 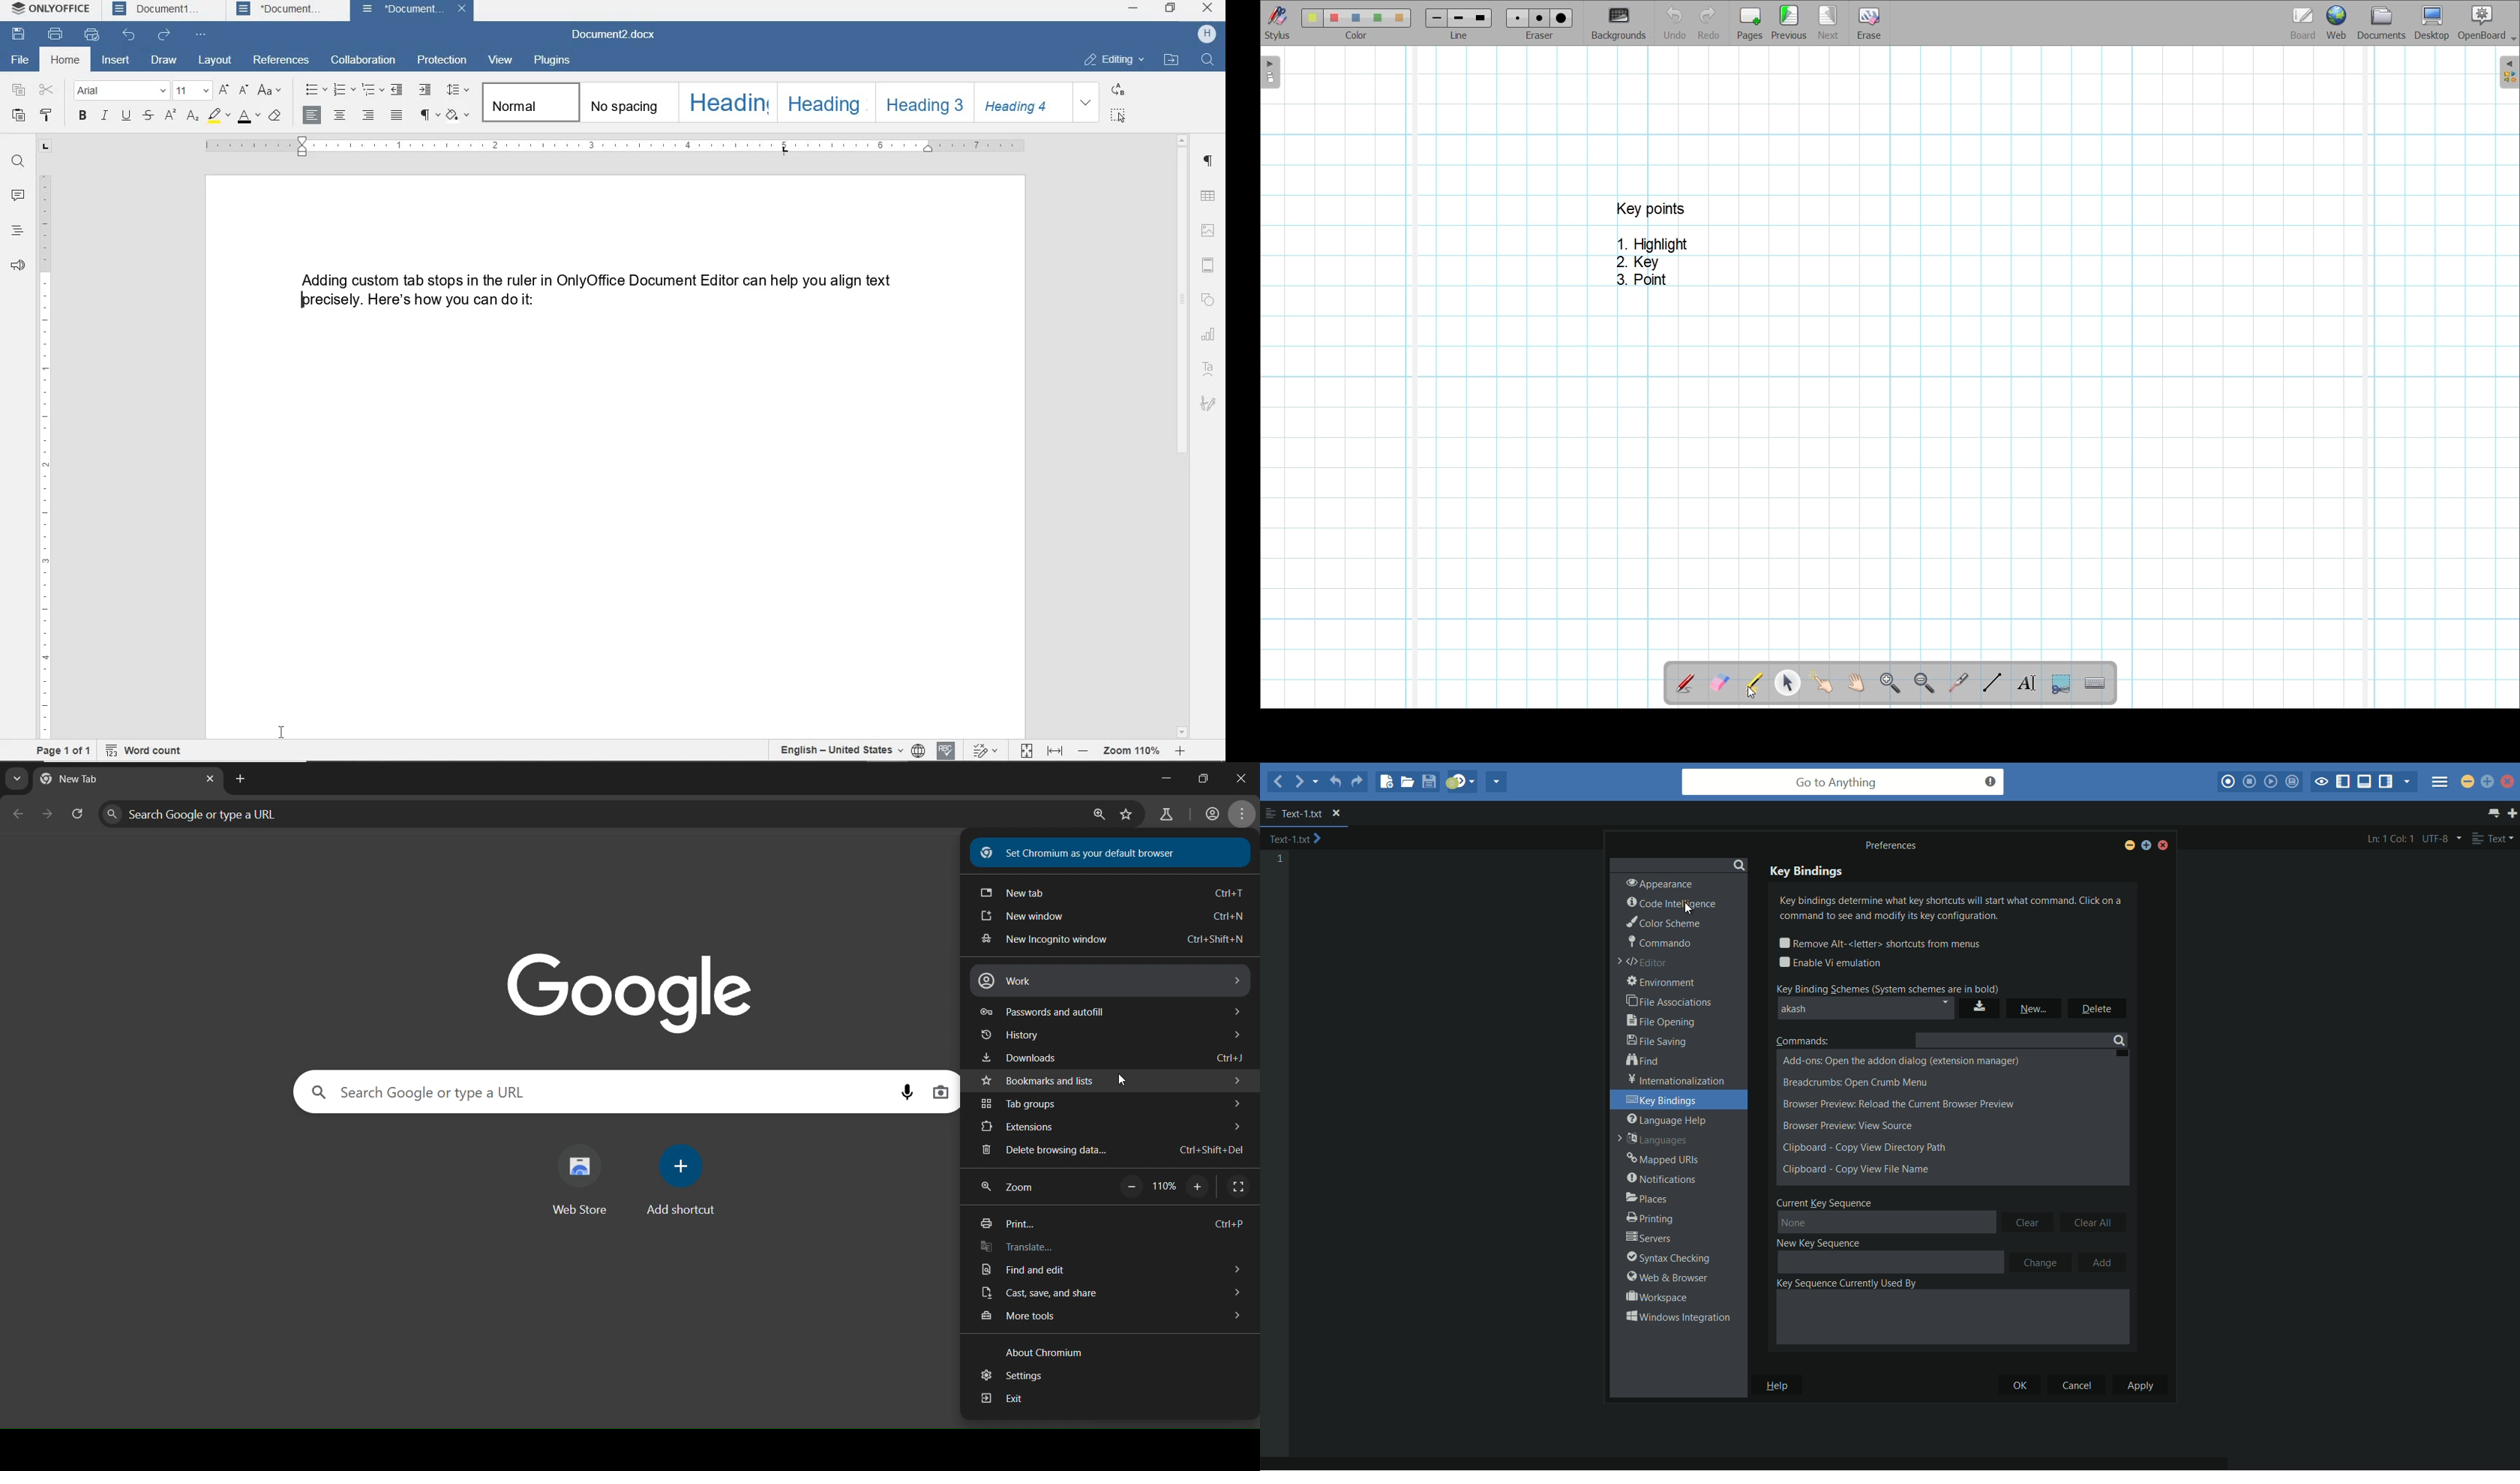 What do you see at coordinates (16, 196) in the screenshot?
I see `comments` at bounding box center [16, 196].